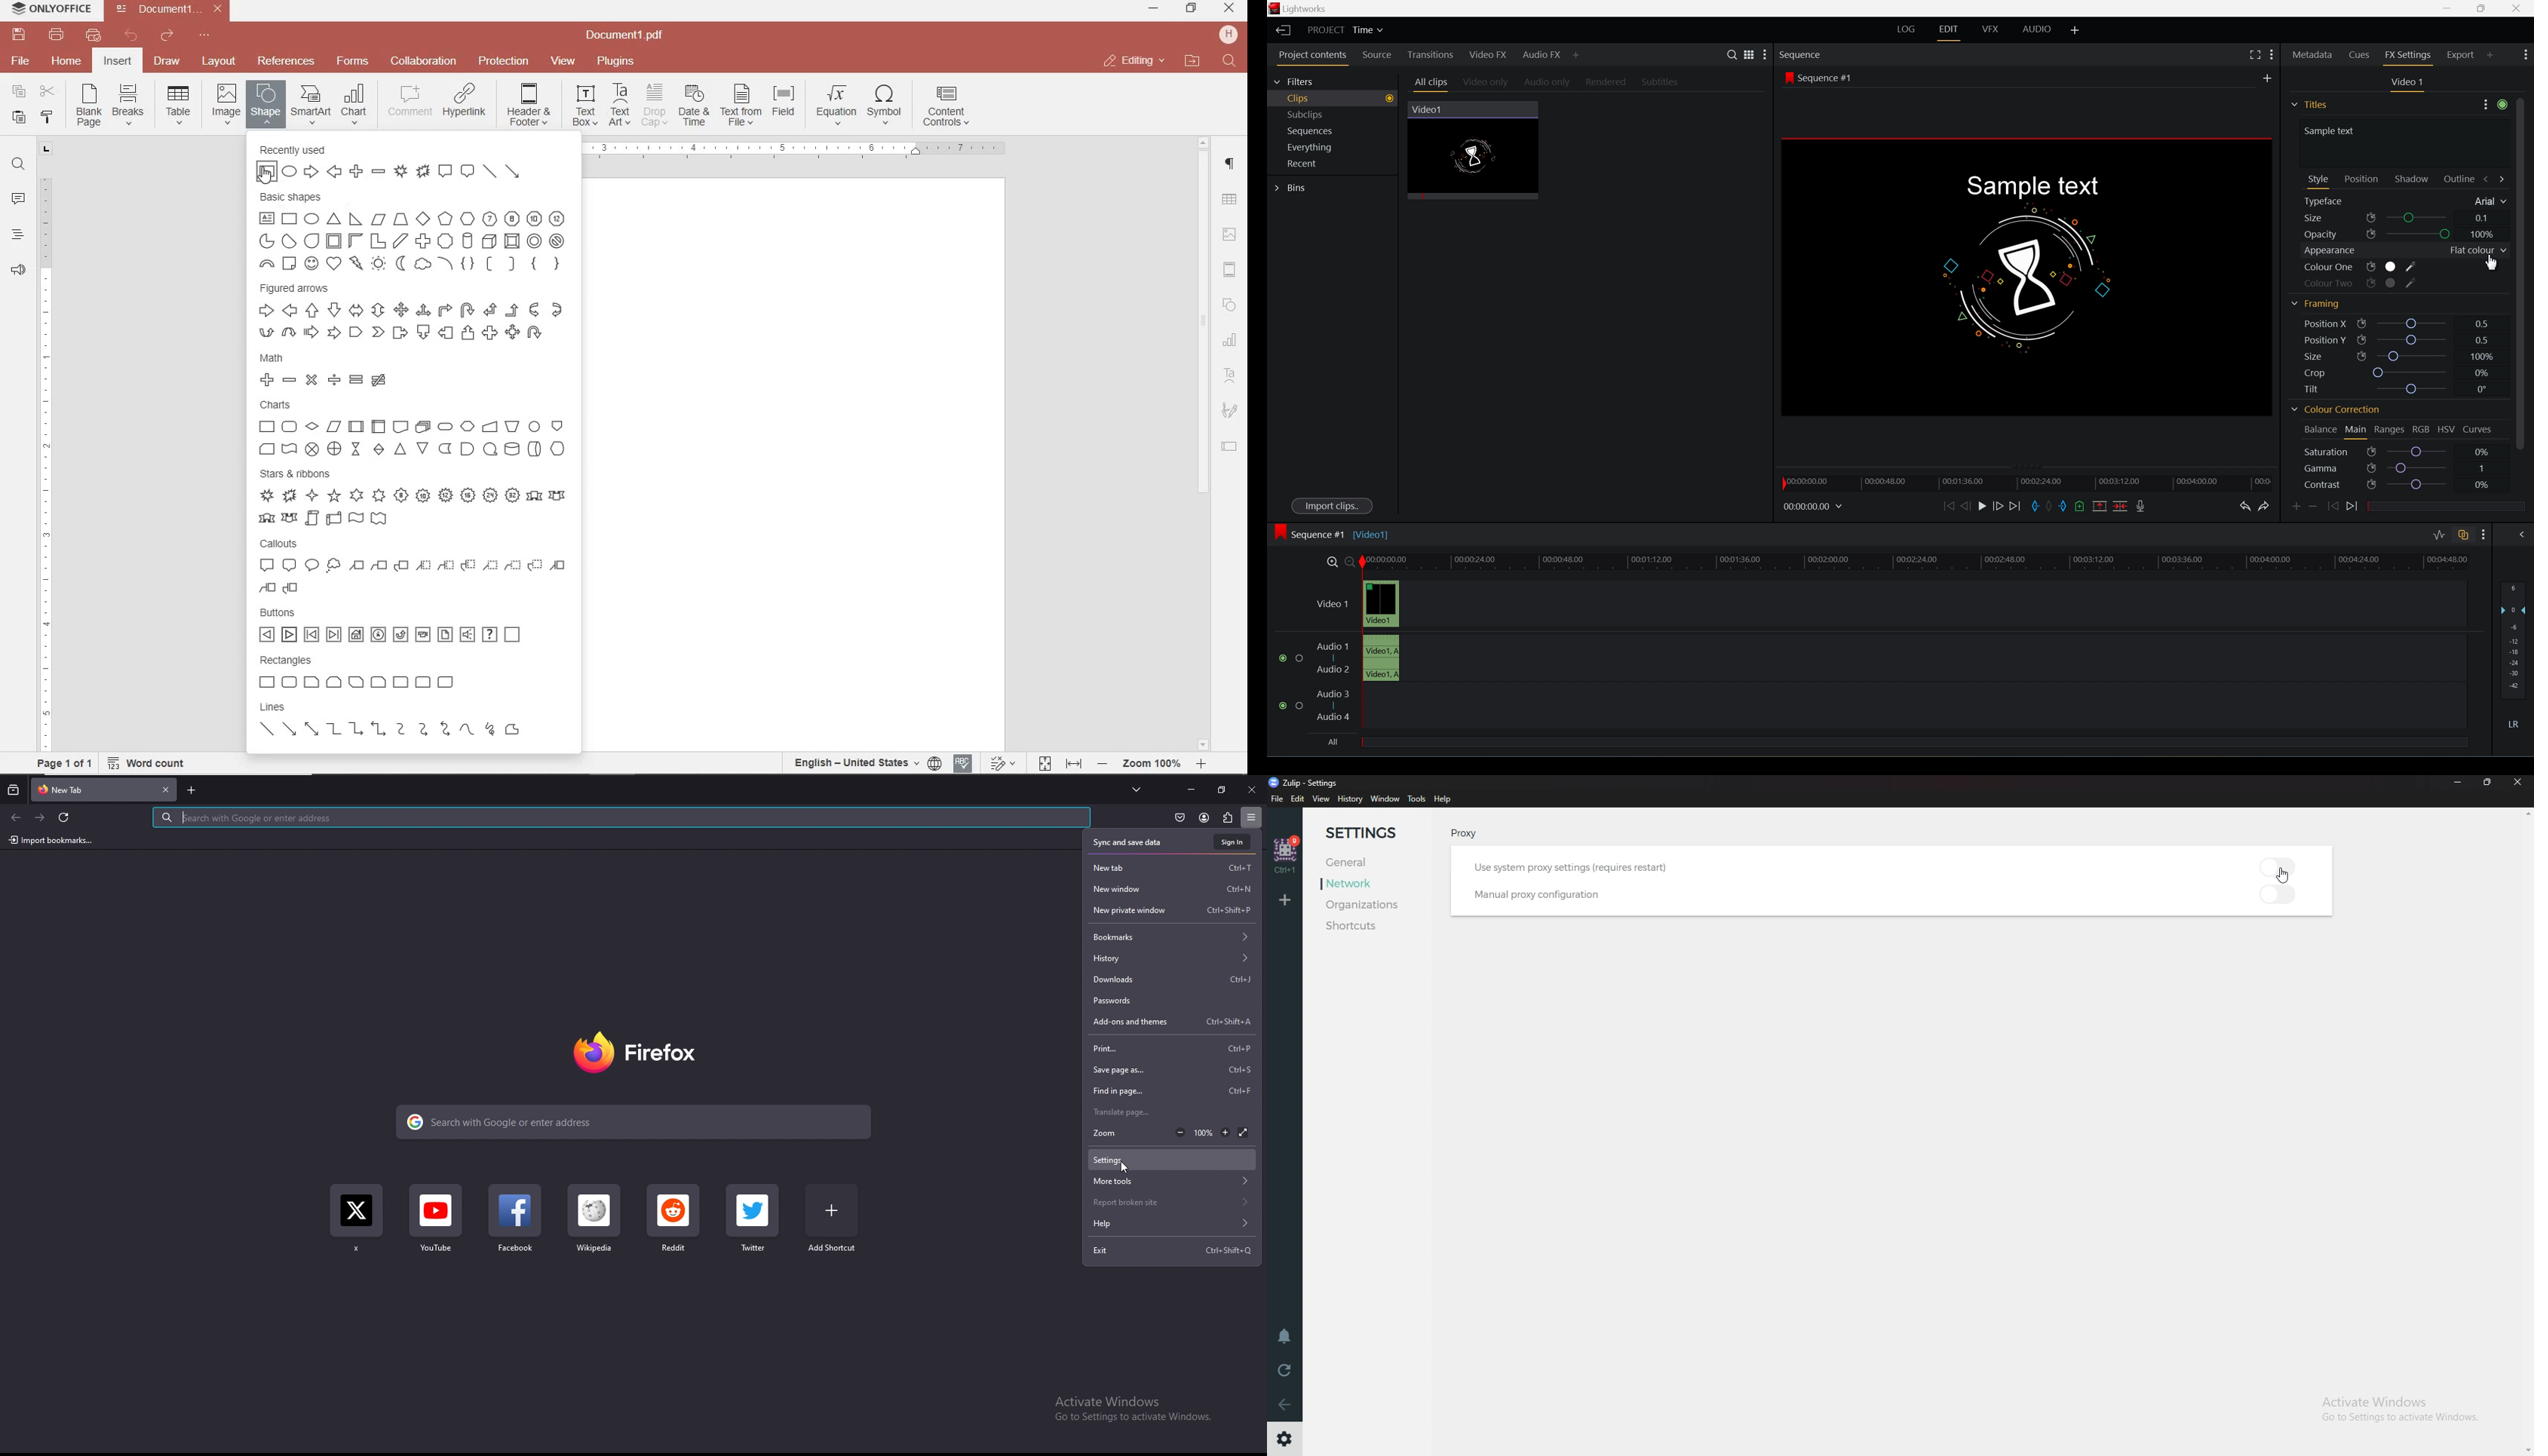 The width and height of the screenshot is (2548, 1456). I want to click on View, so click(1746, 53).